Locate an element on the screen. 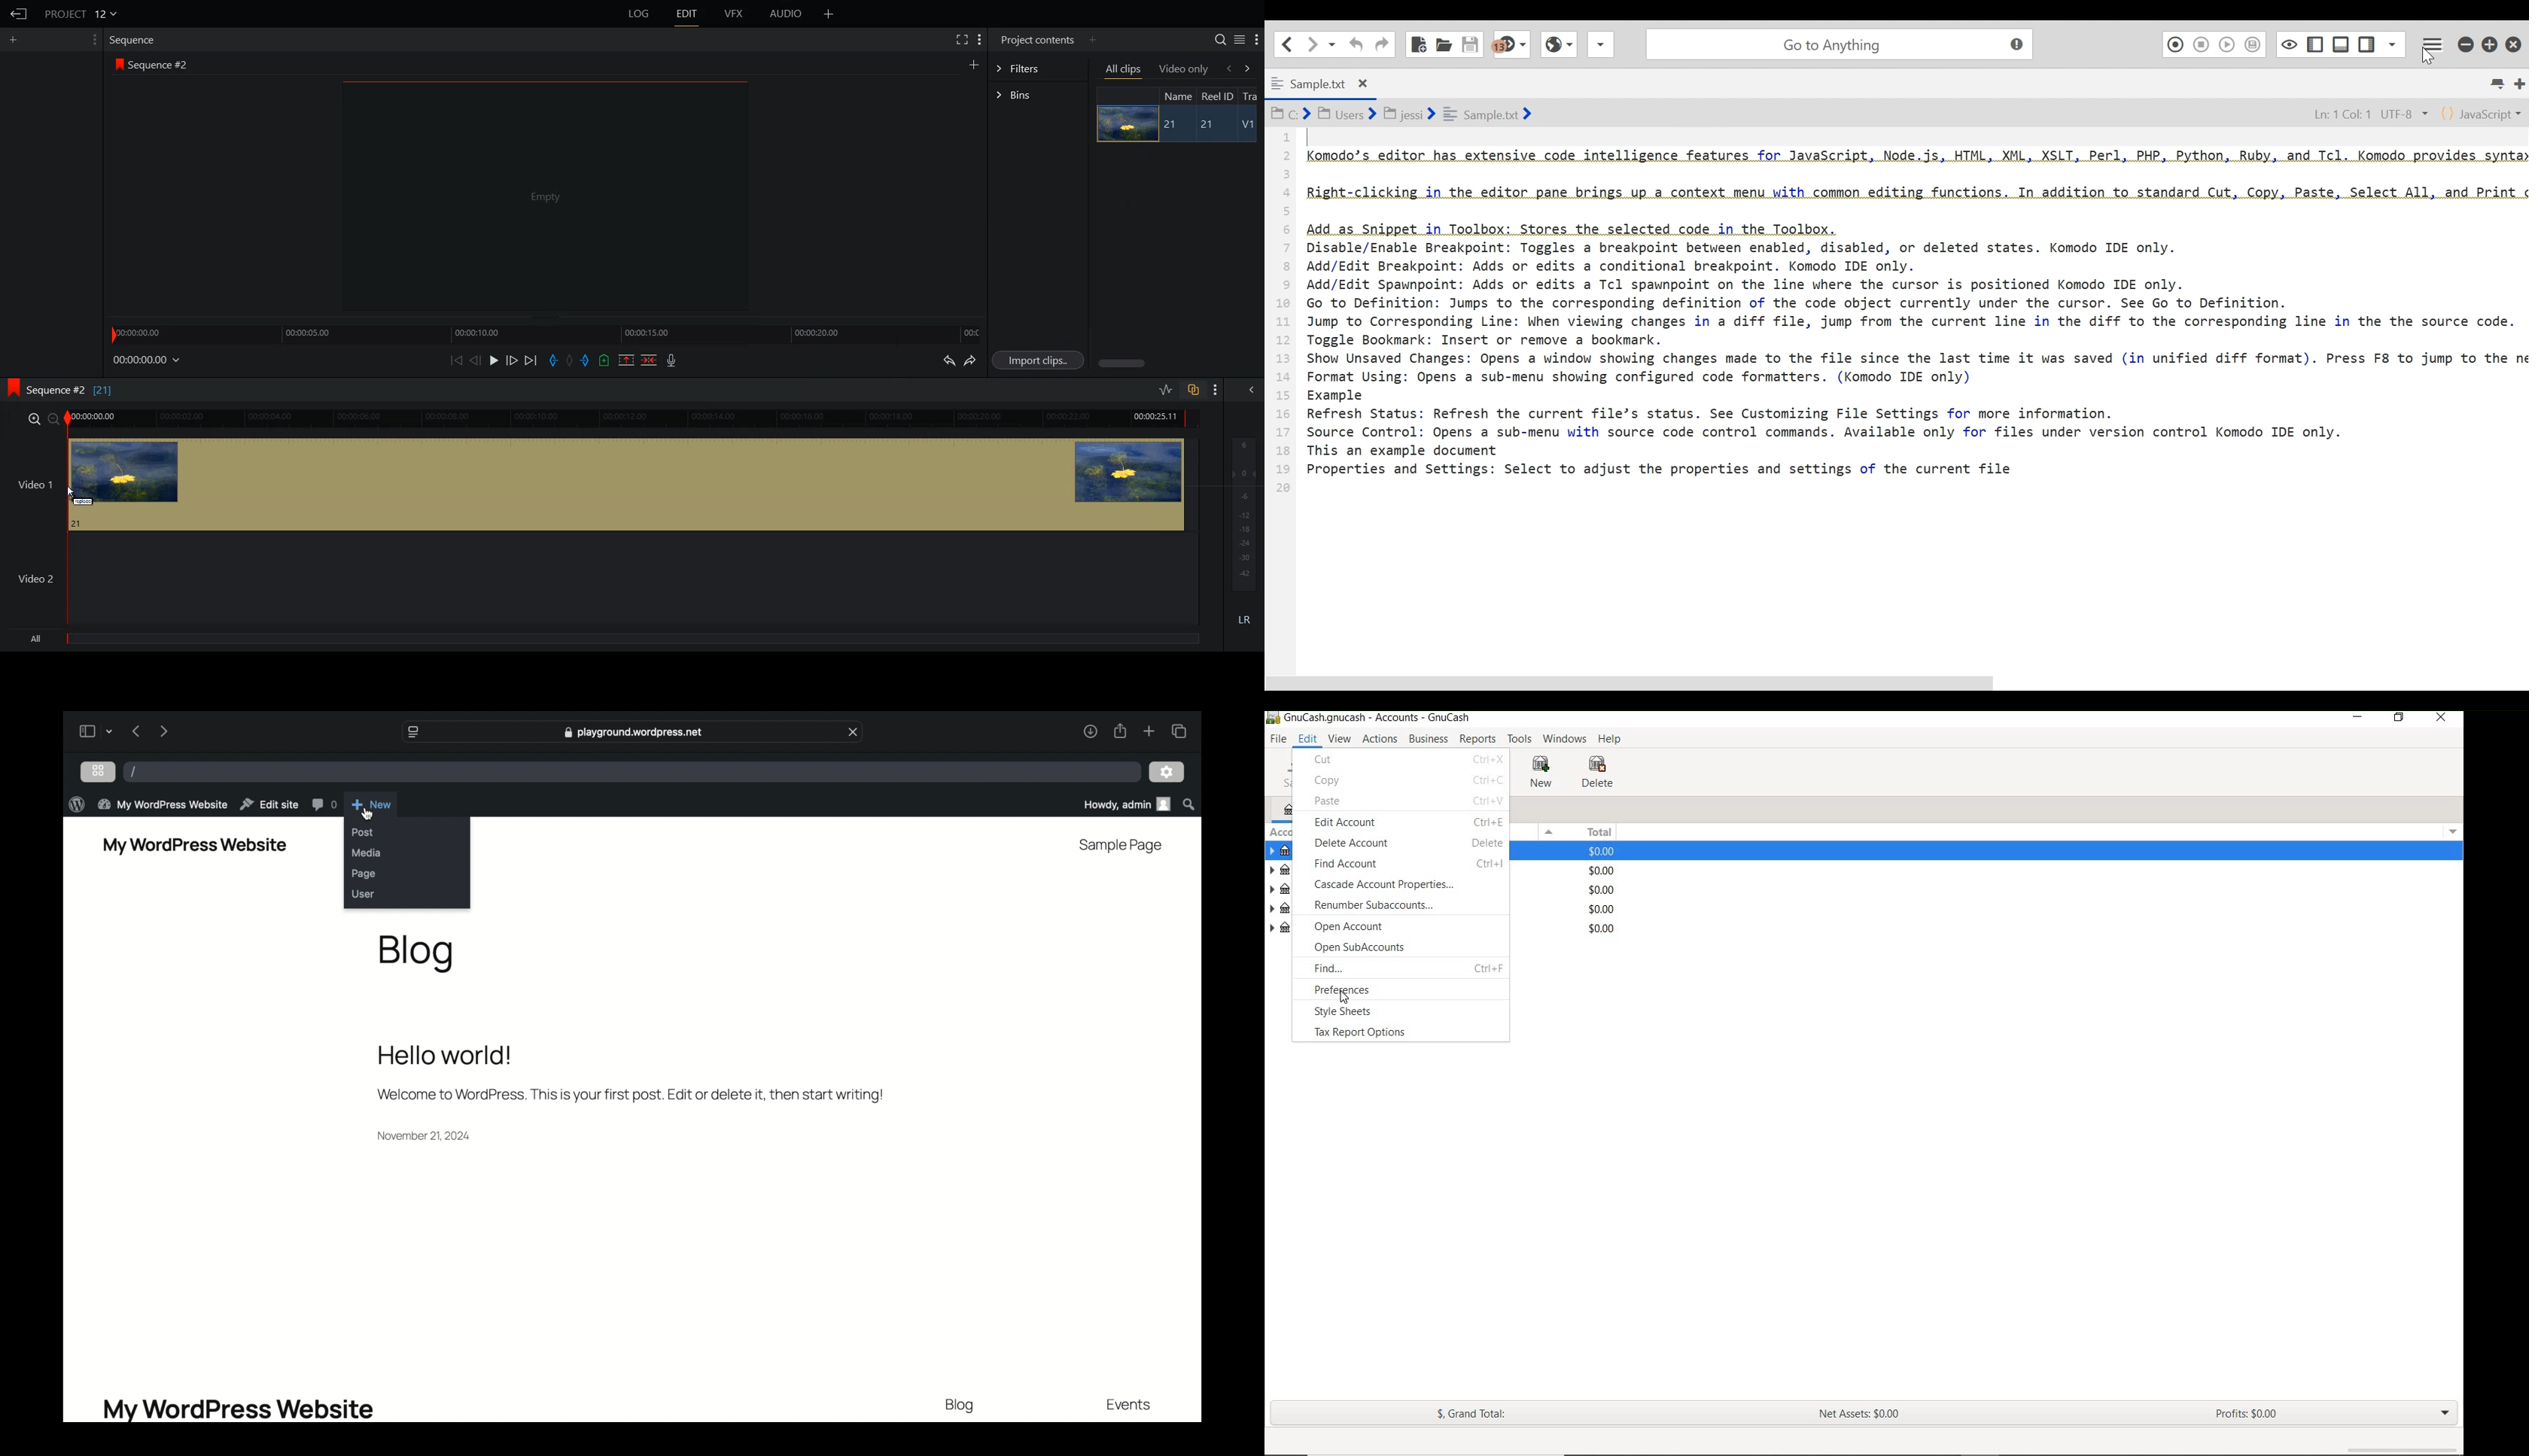  Ctrl + I is located at coordinates (1491, 865).